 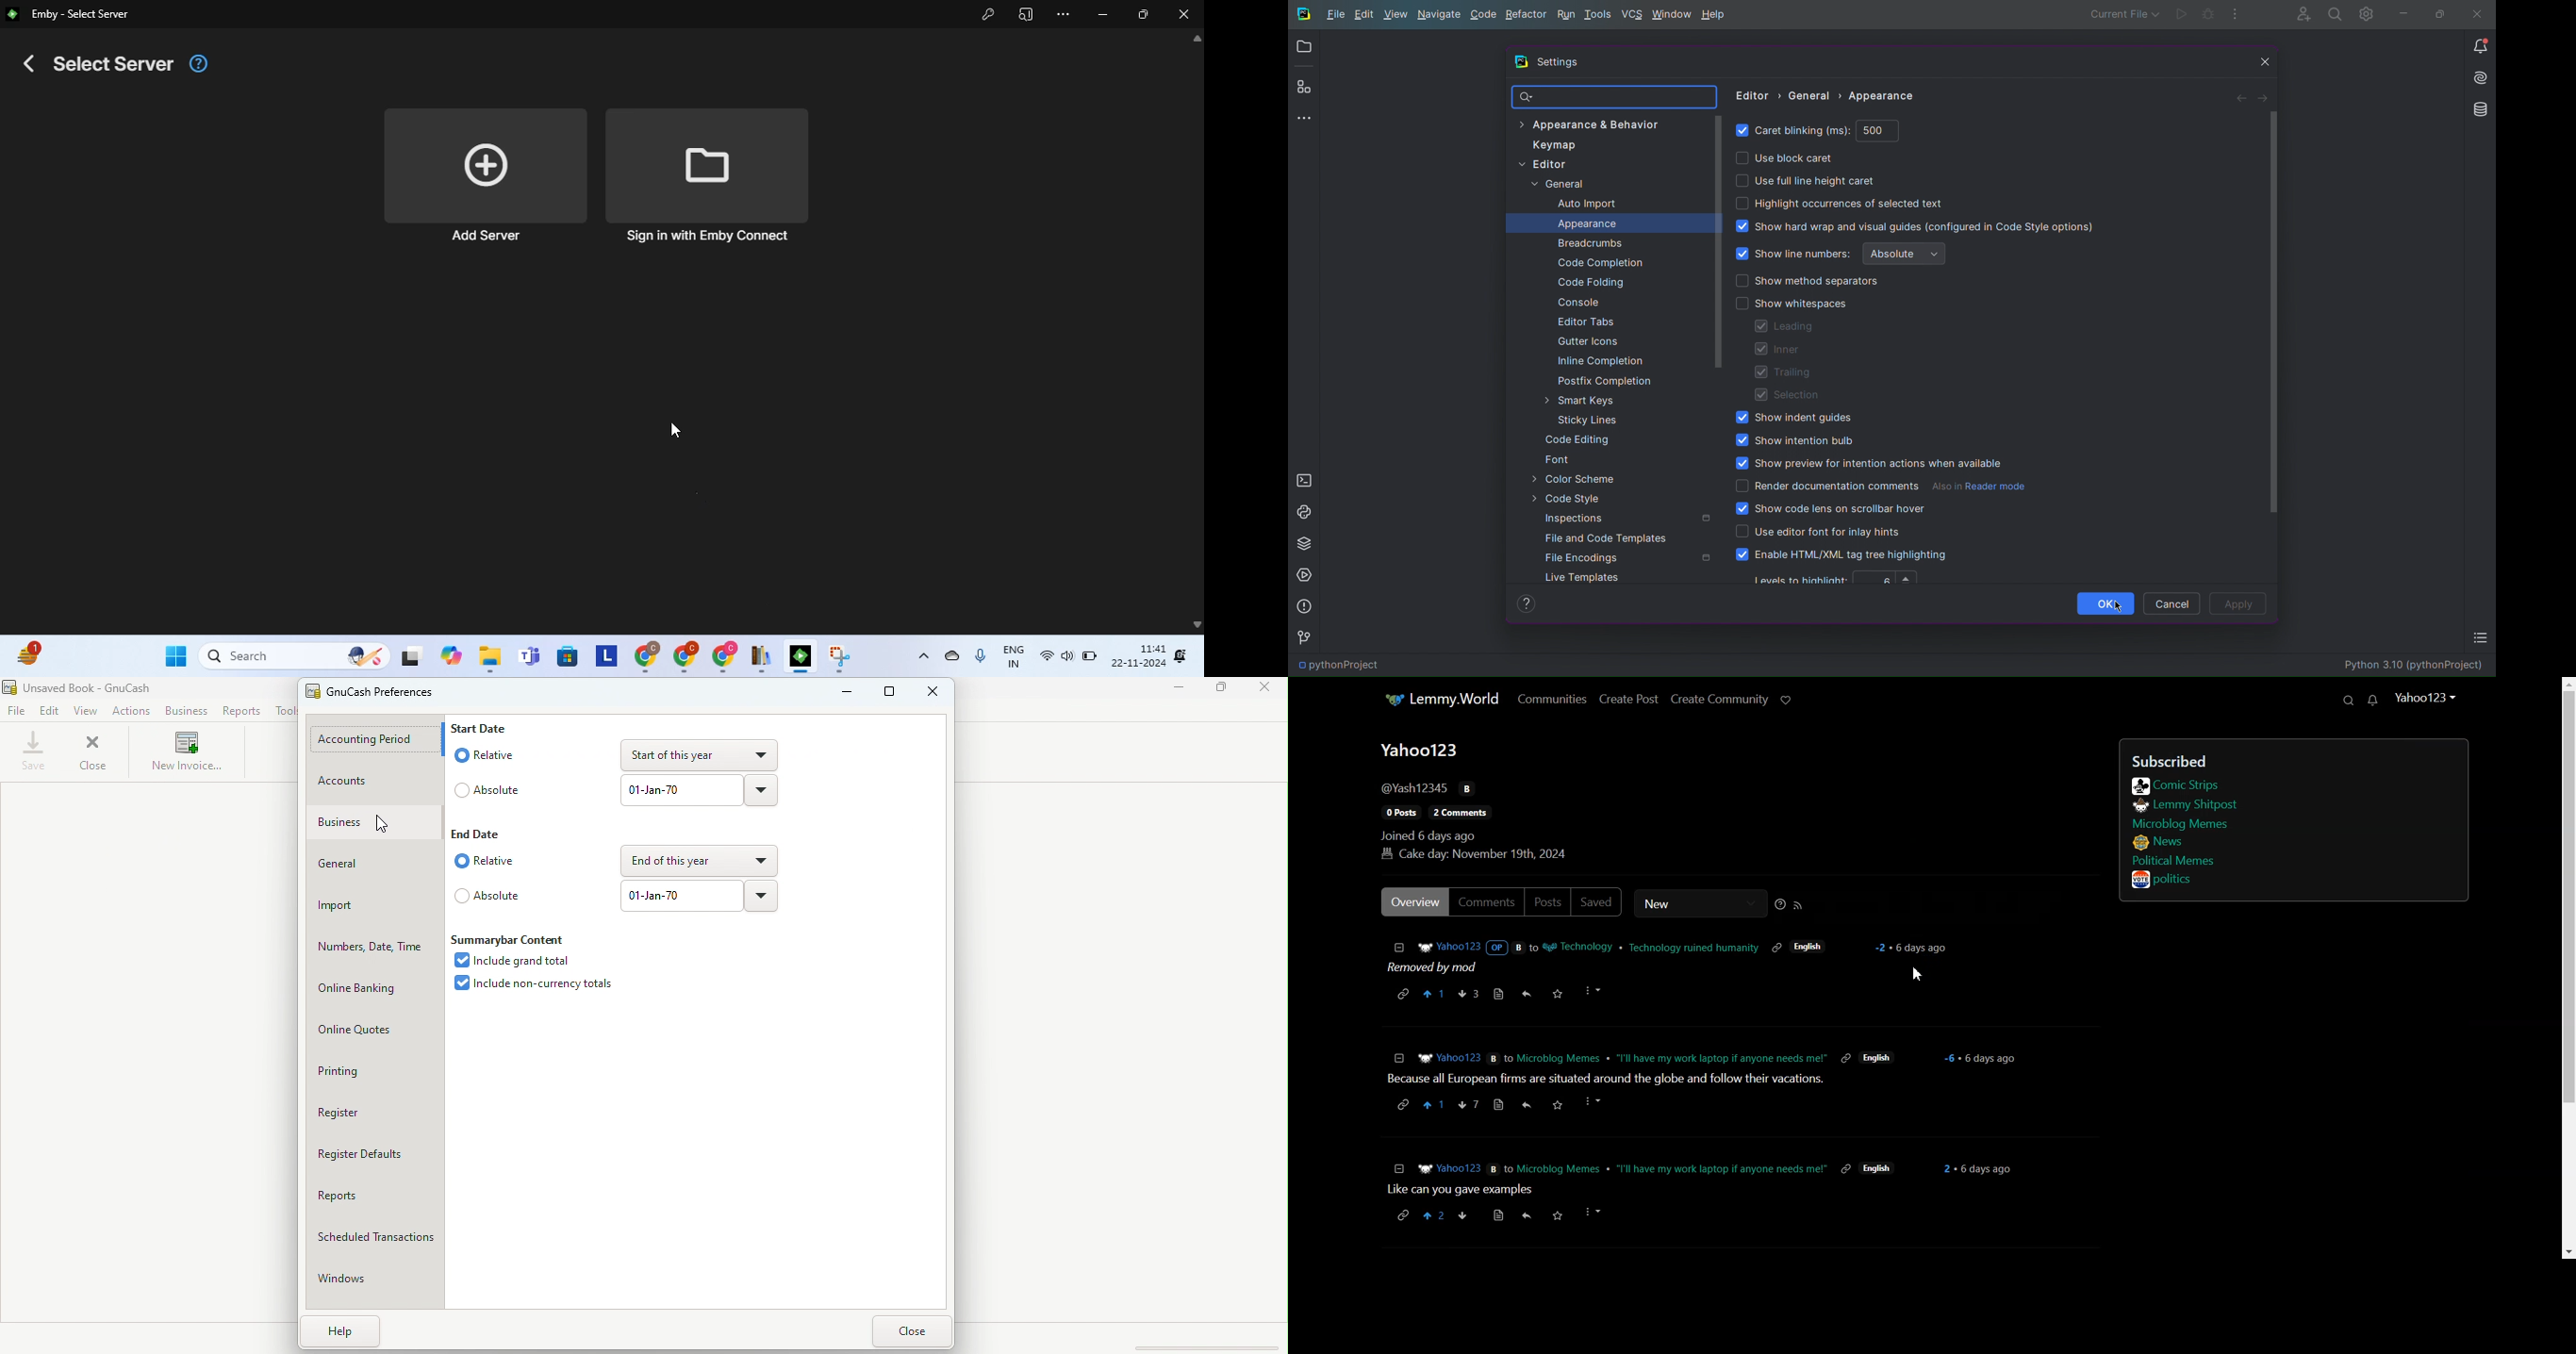 What do you see at coordinates (2237, 15) in the screenshot?
I see `More` at bounding box center [2237, 15].